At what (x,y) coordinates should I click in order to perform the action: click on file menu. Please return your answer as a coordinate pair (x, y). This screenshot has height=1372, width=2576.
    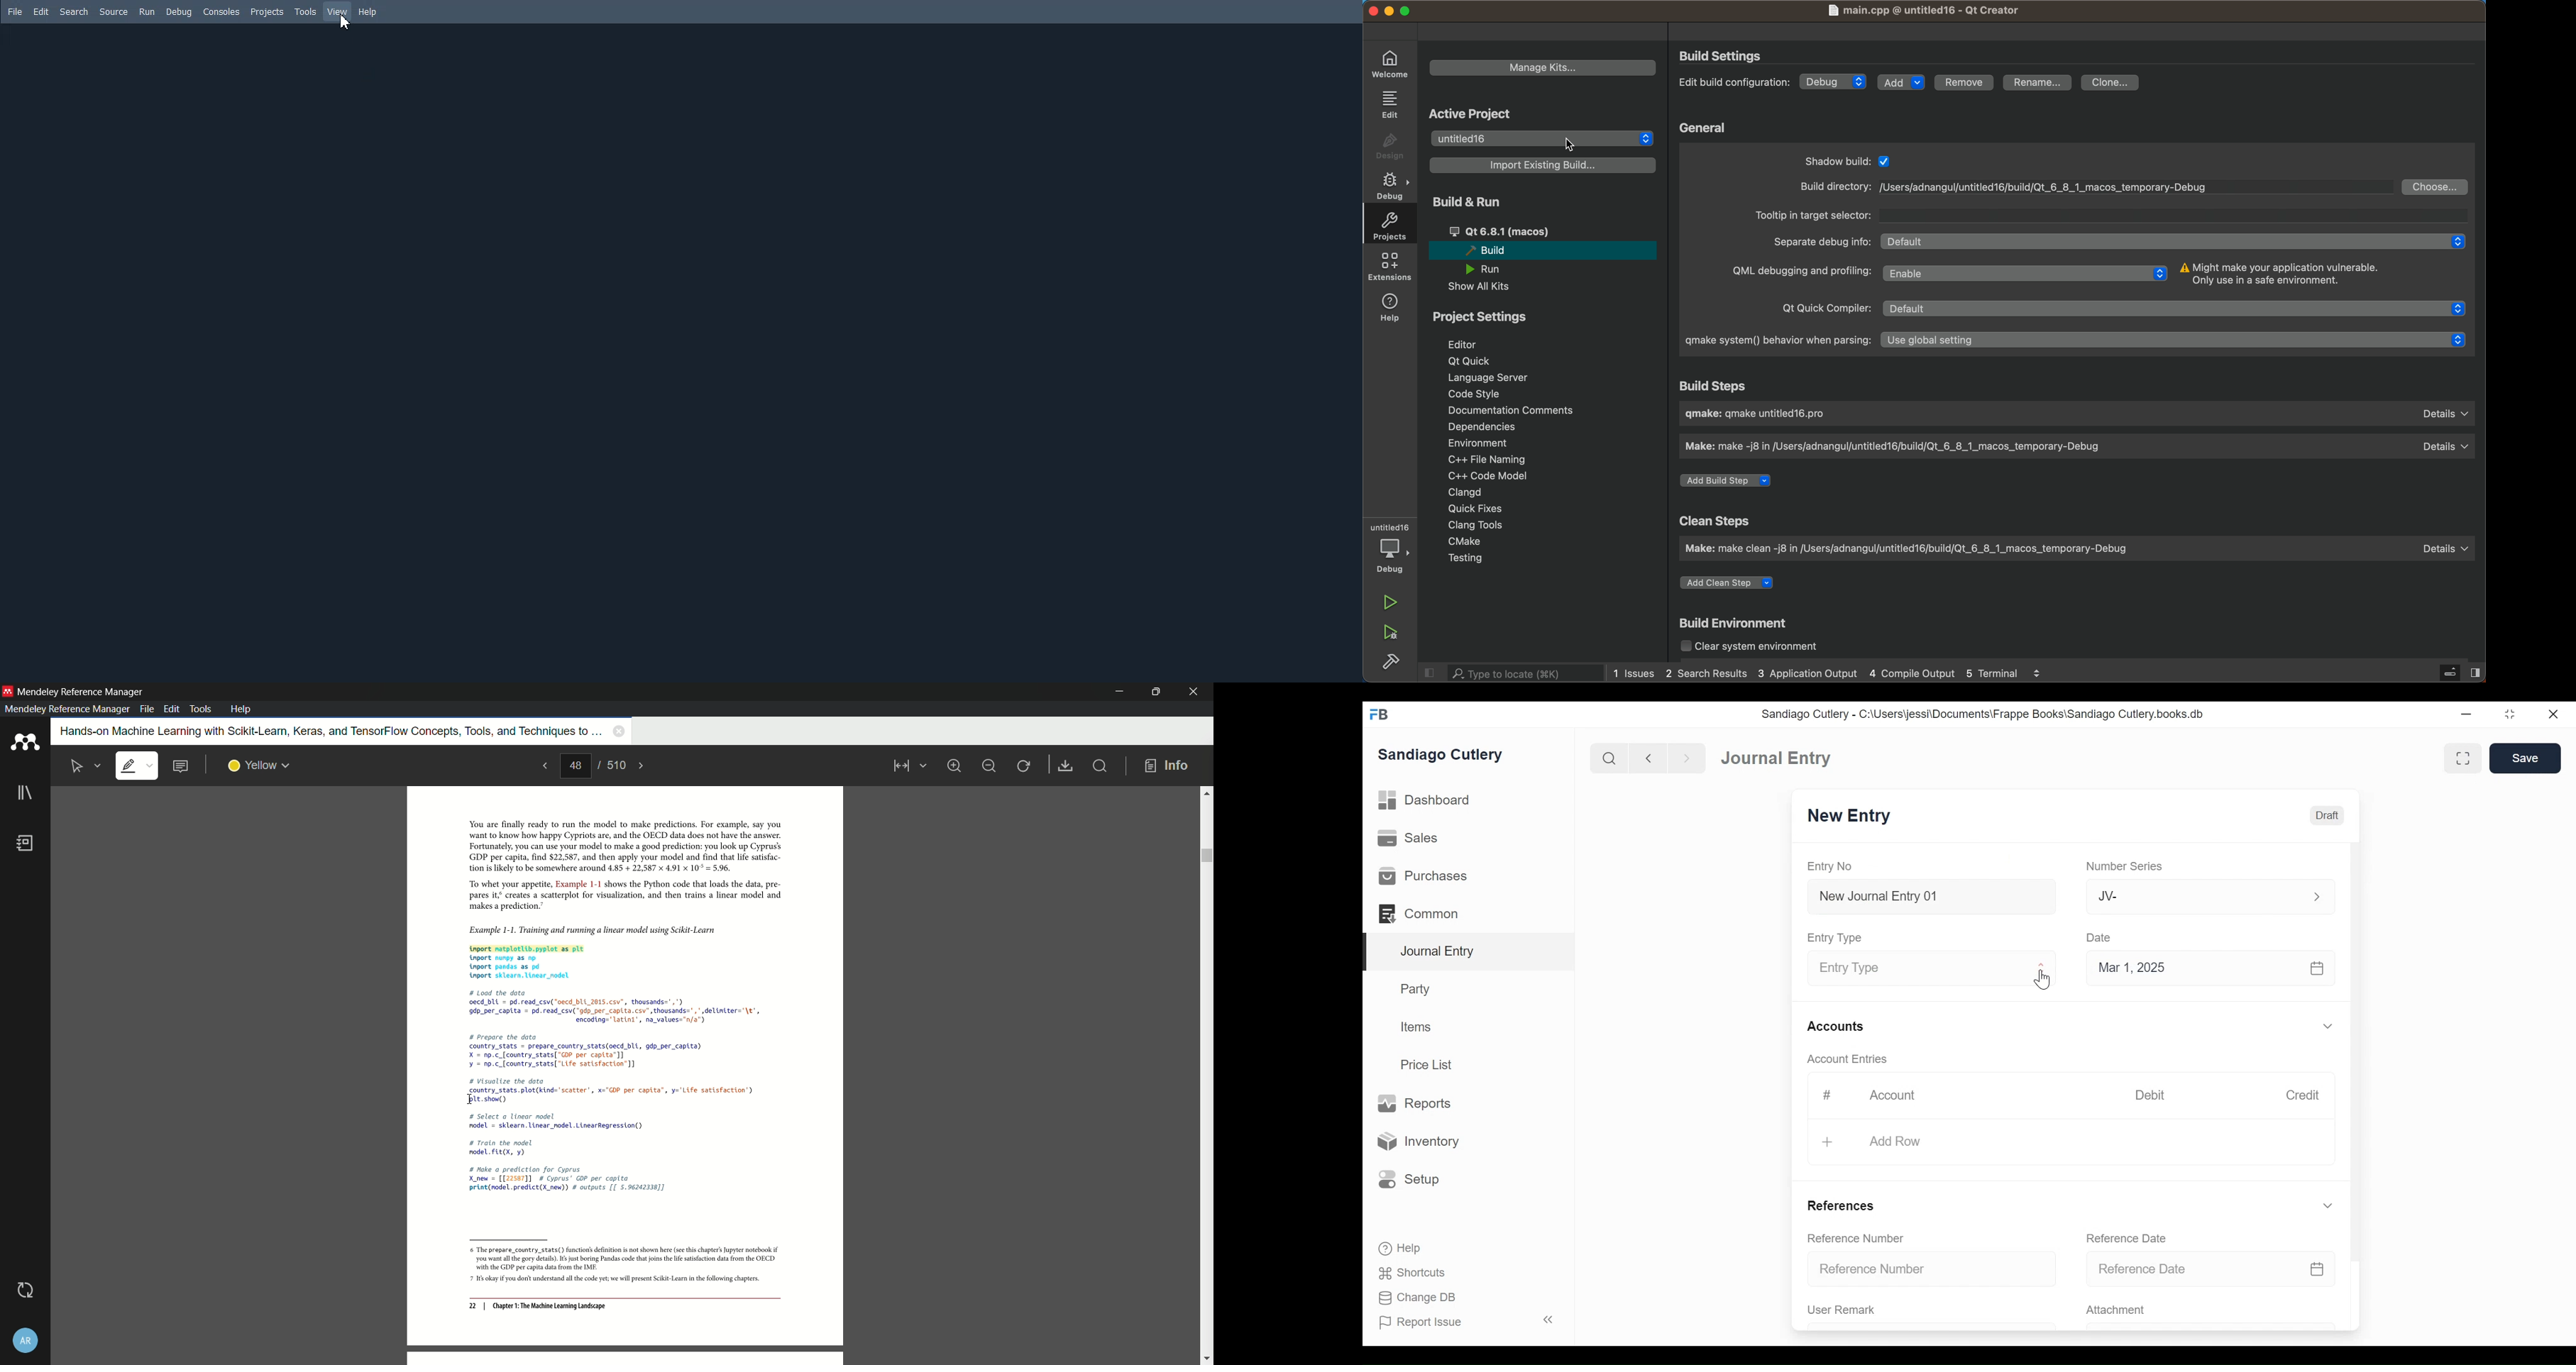
    Looking at the image, I should click on (147, 709).